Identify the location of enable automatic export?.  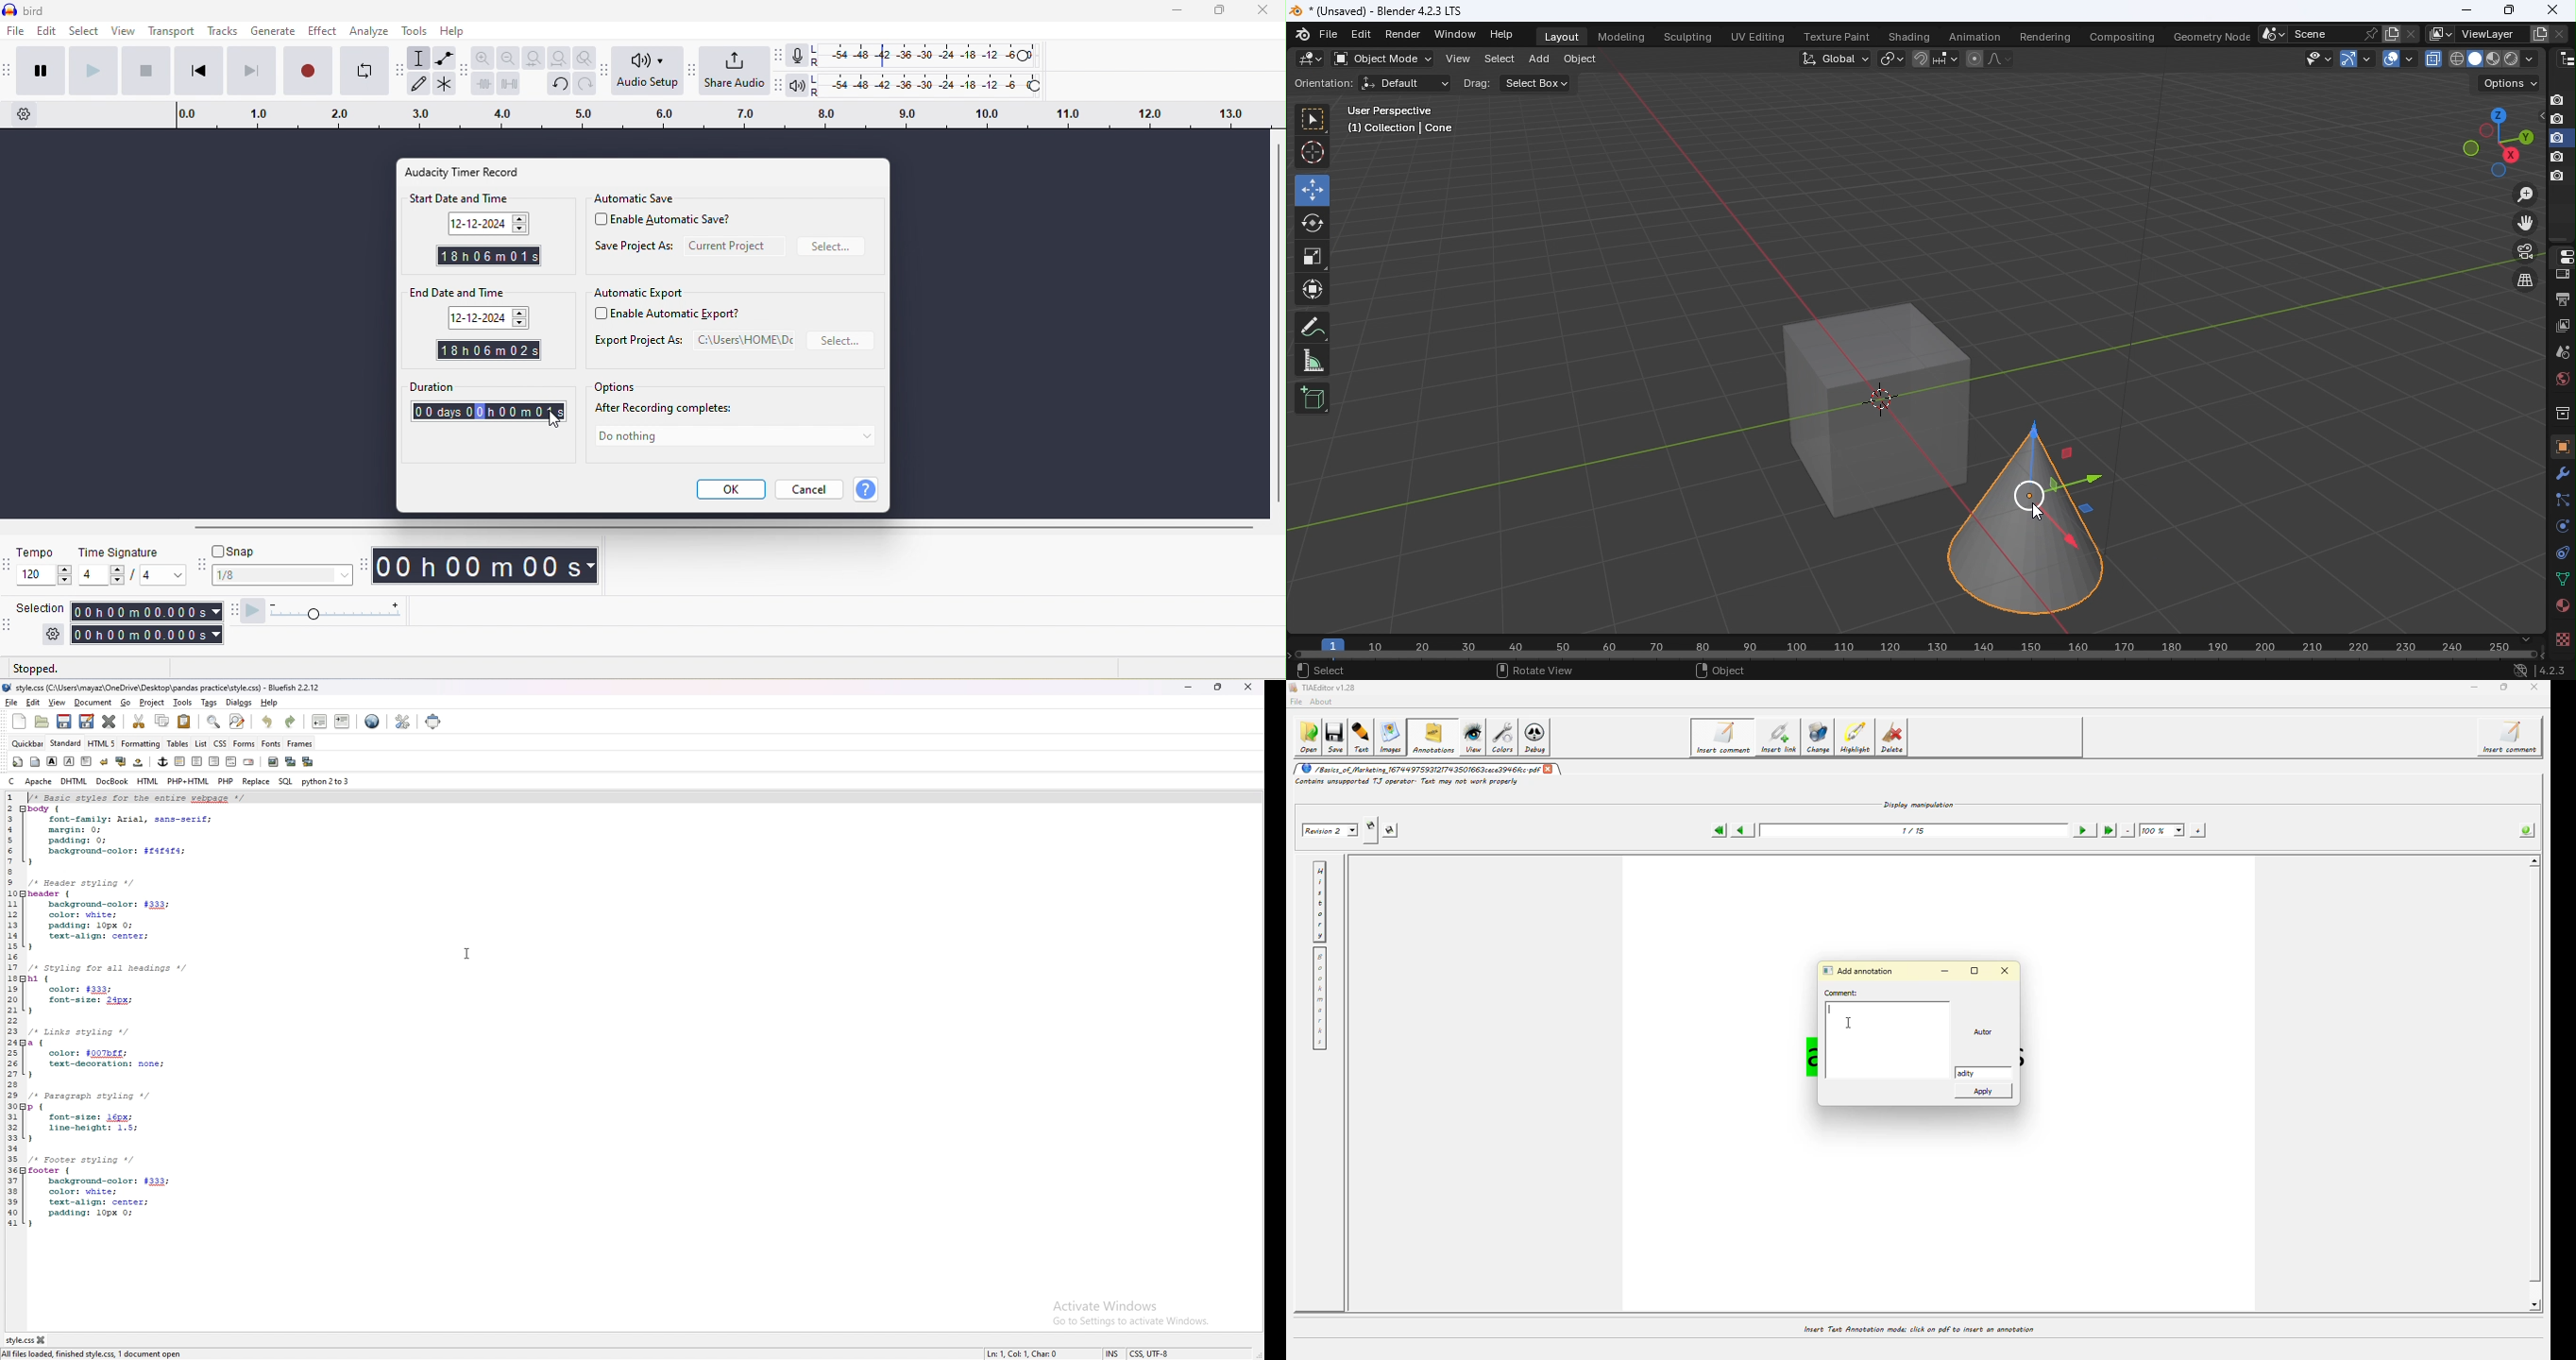
(676, 315).